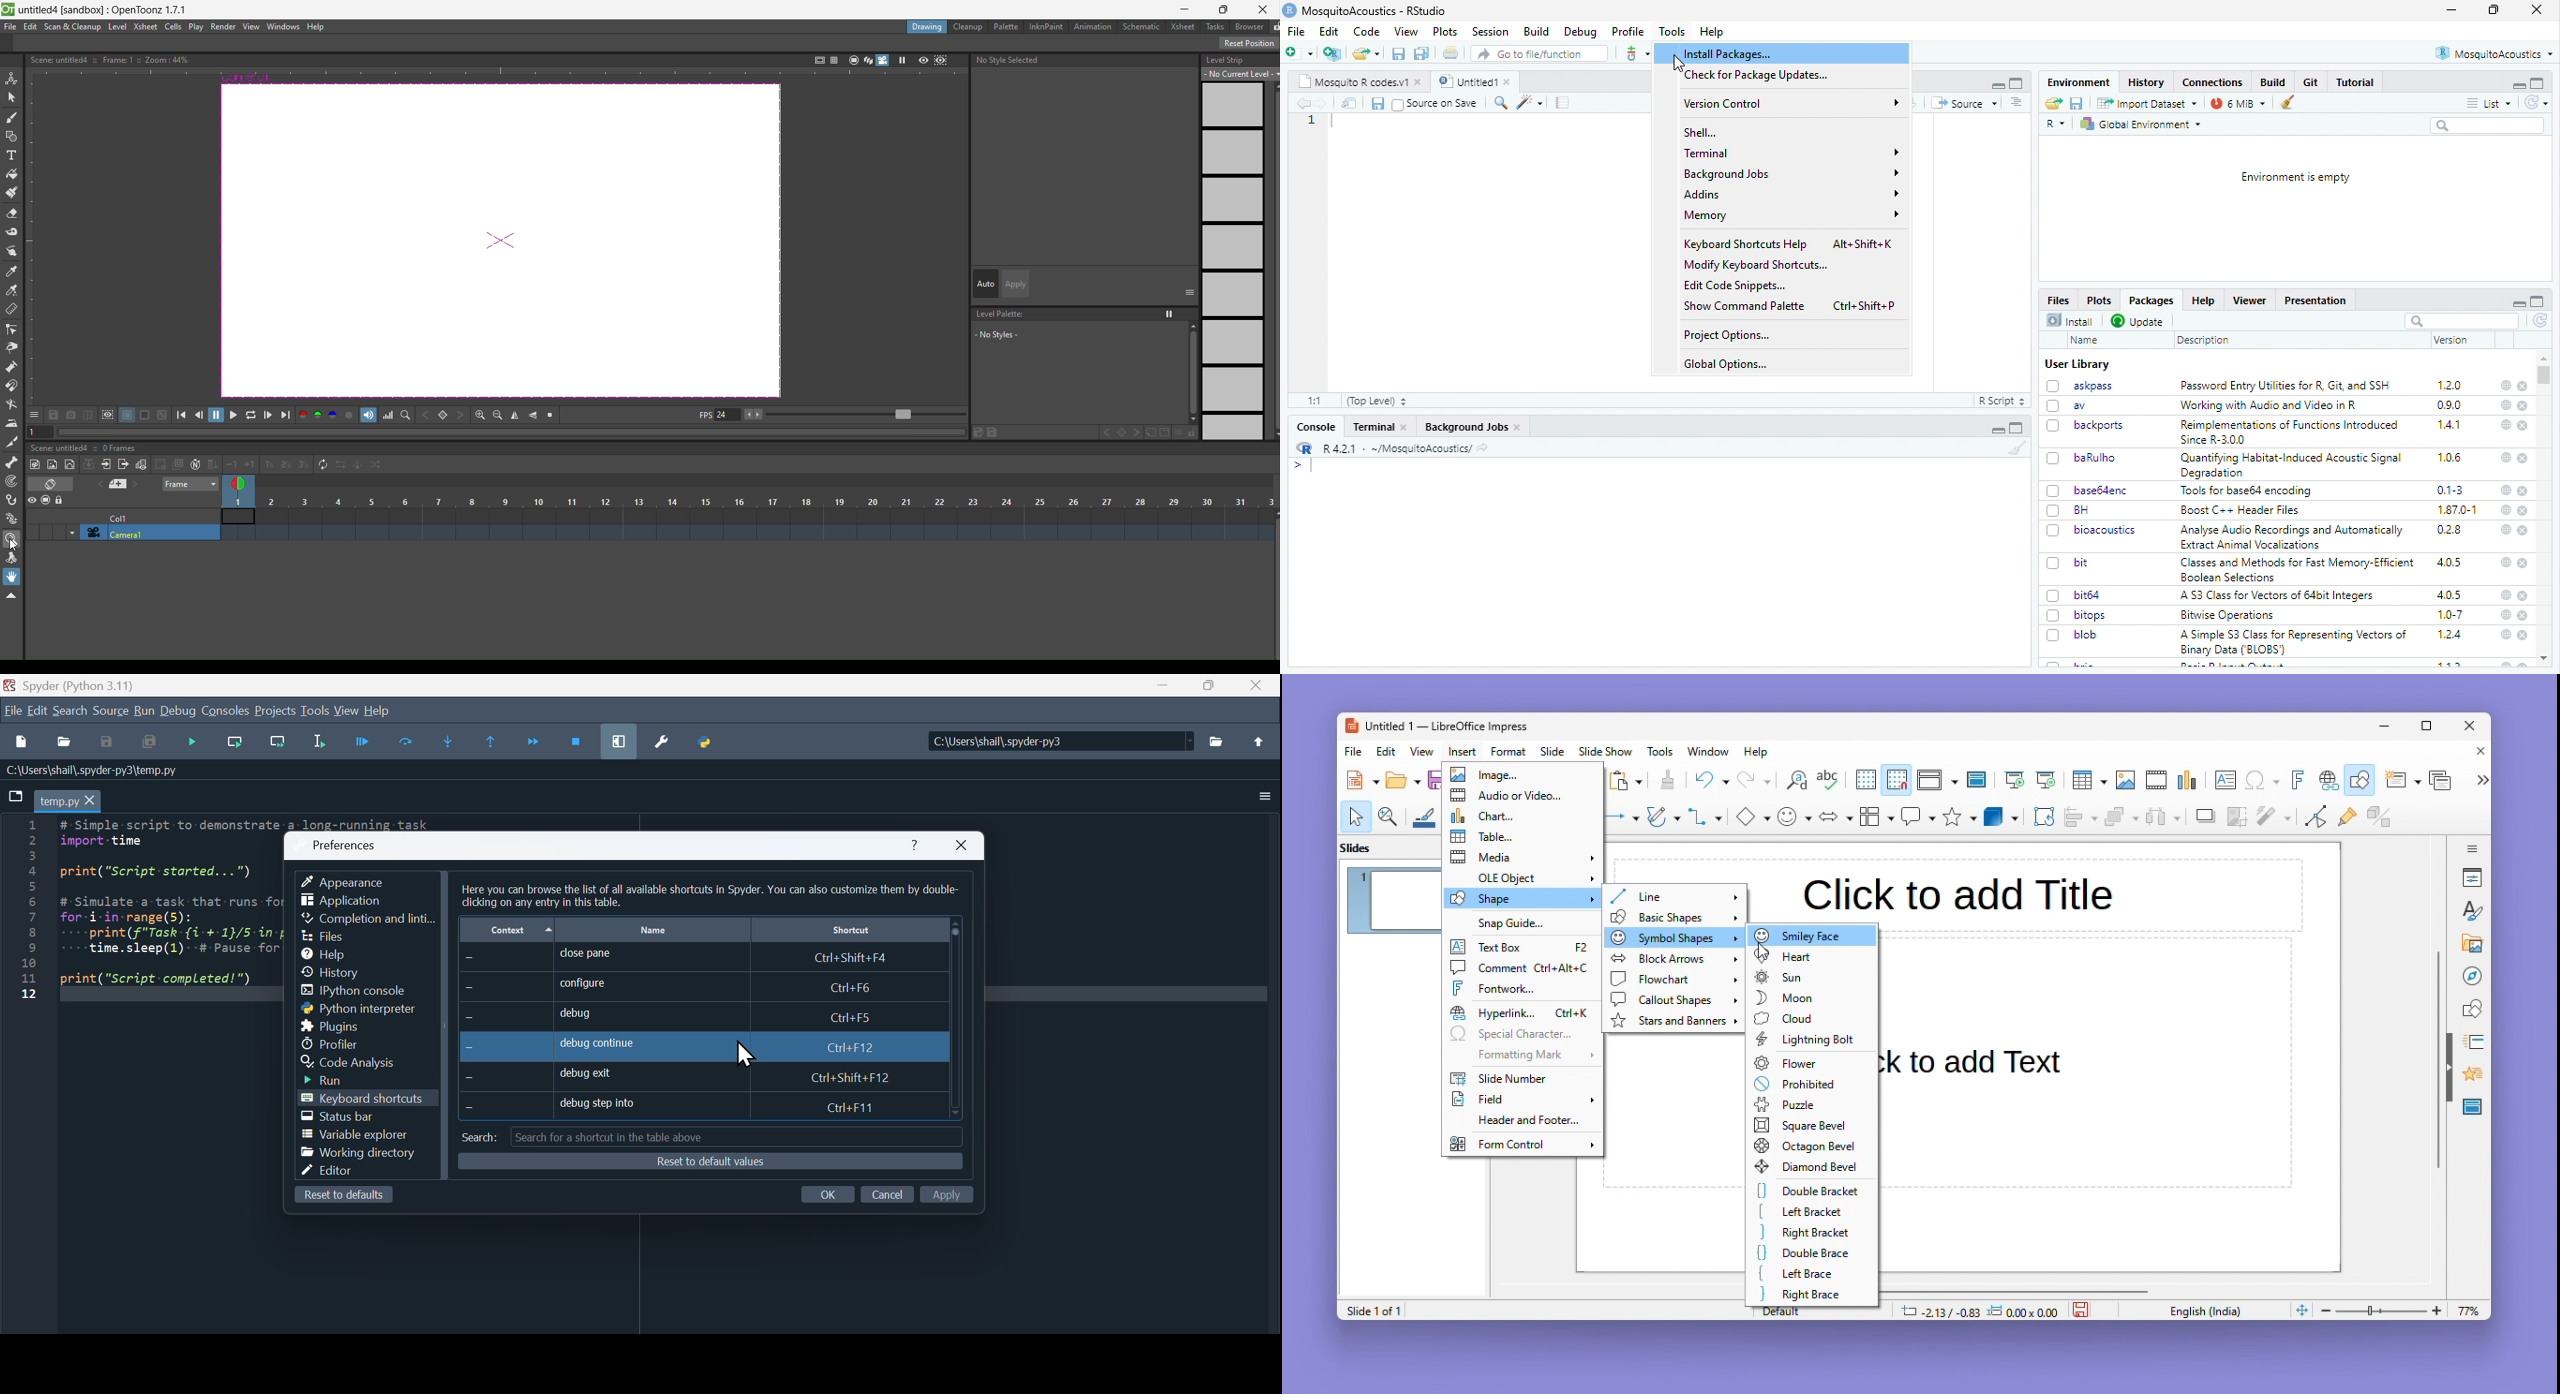 This screenshot has width=2576, height=1400. Describe the element at coordinates (1492, 32) in the screenshot. I see `Session` at that location.